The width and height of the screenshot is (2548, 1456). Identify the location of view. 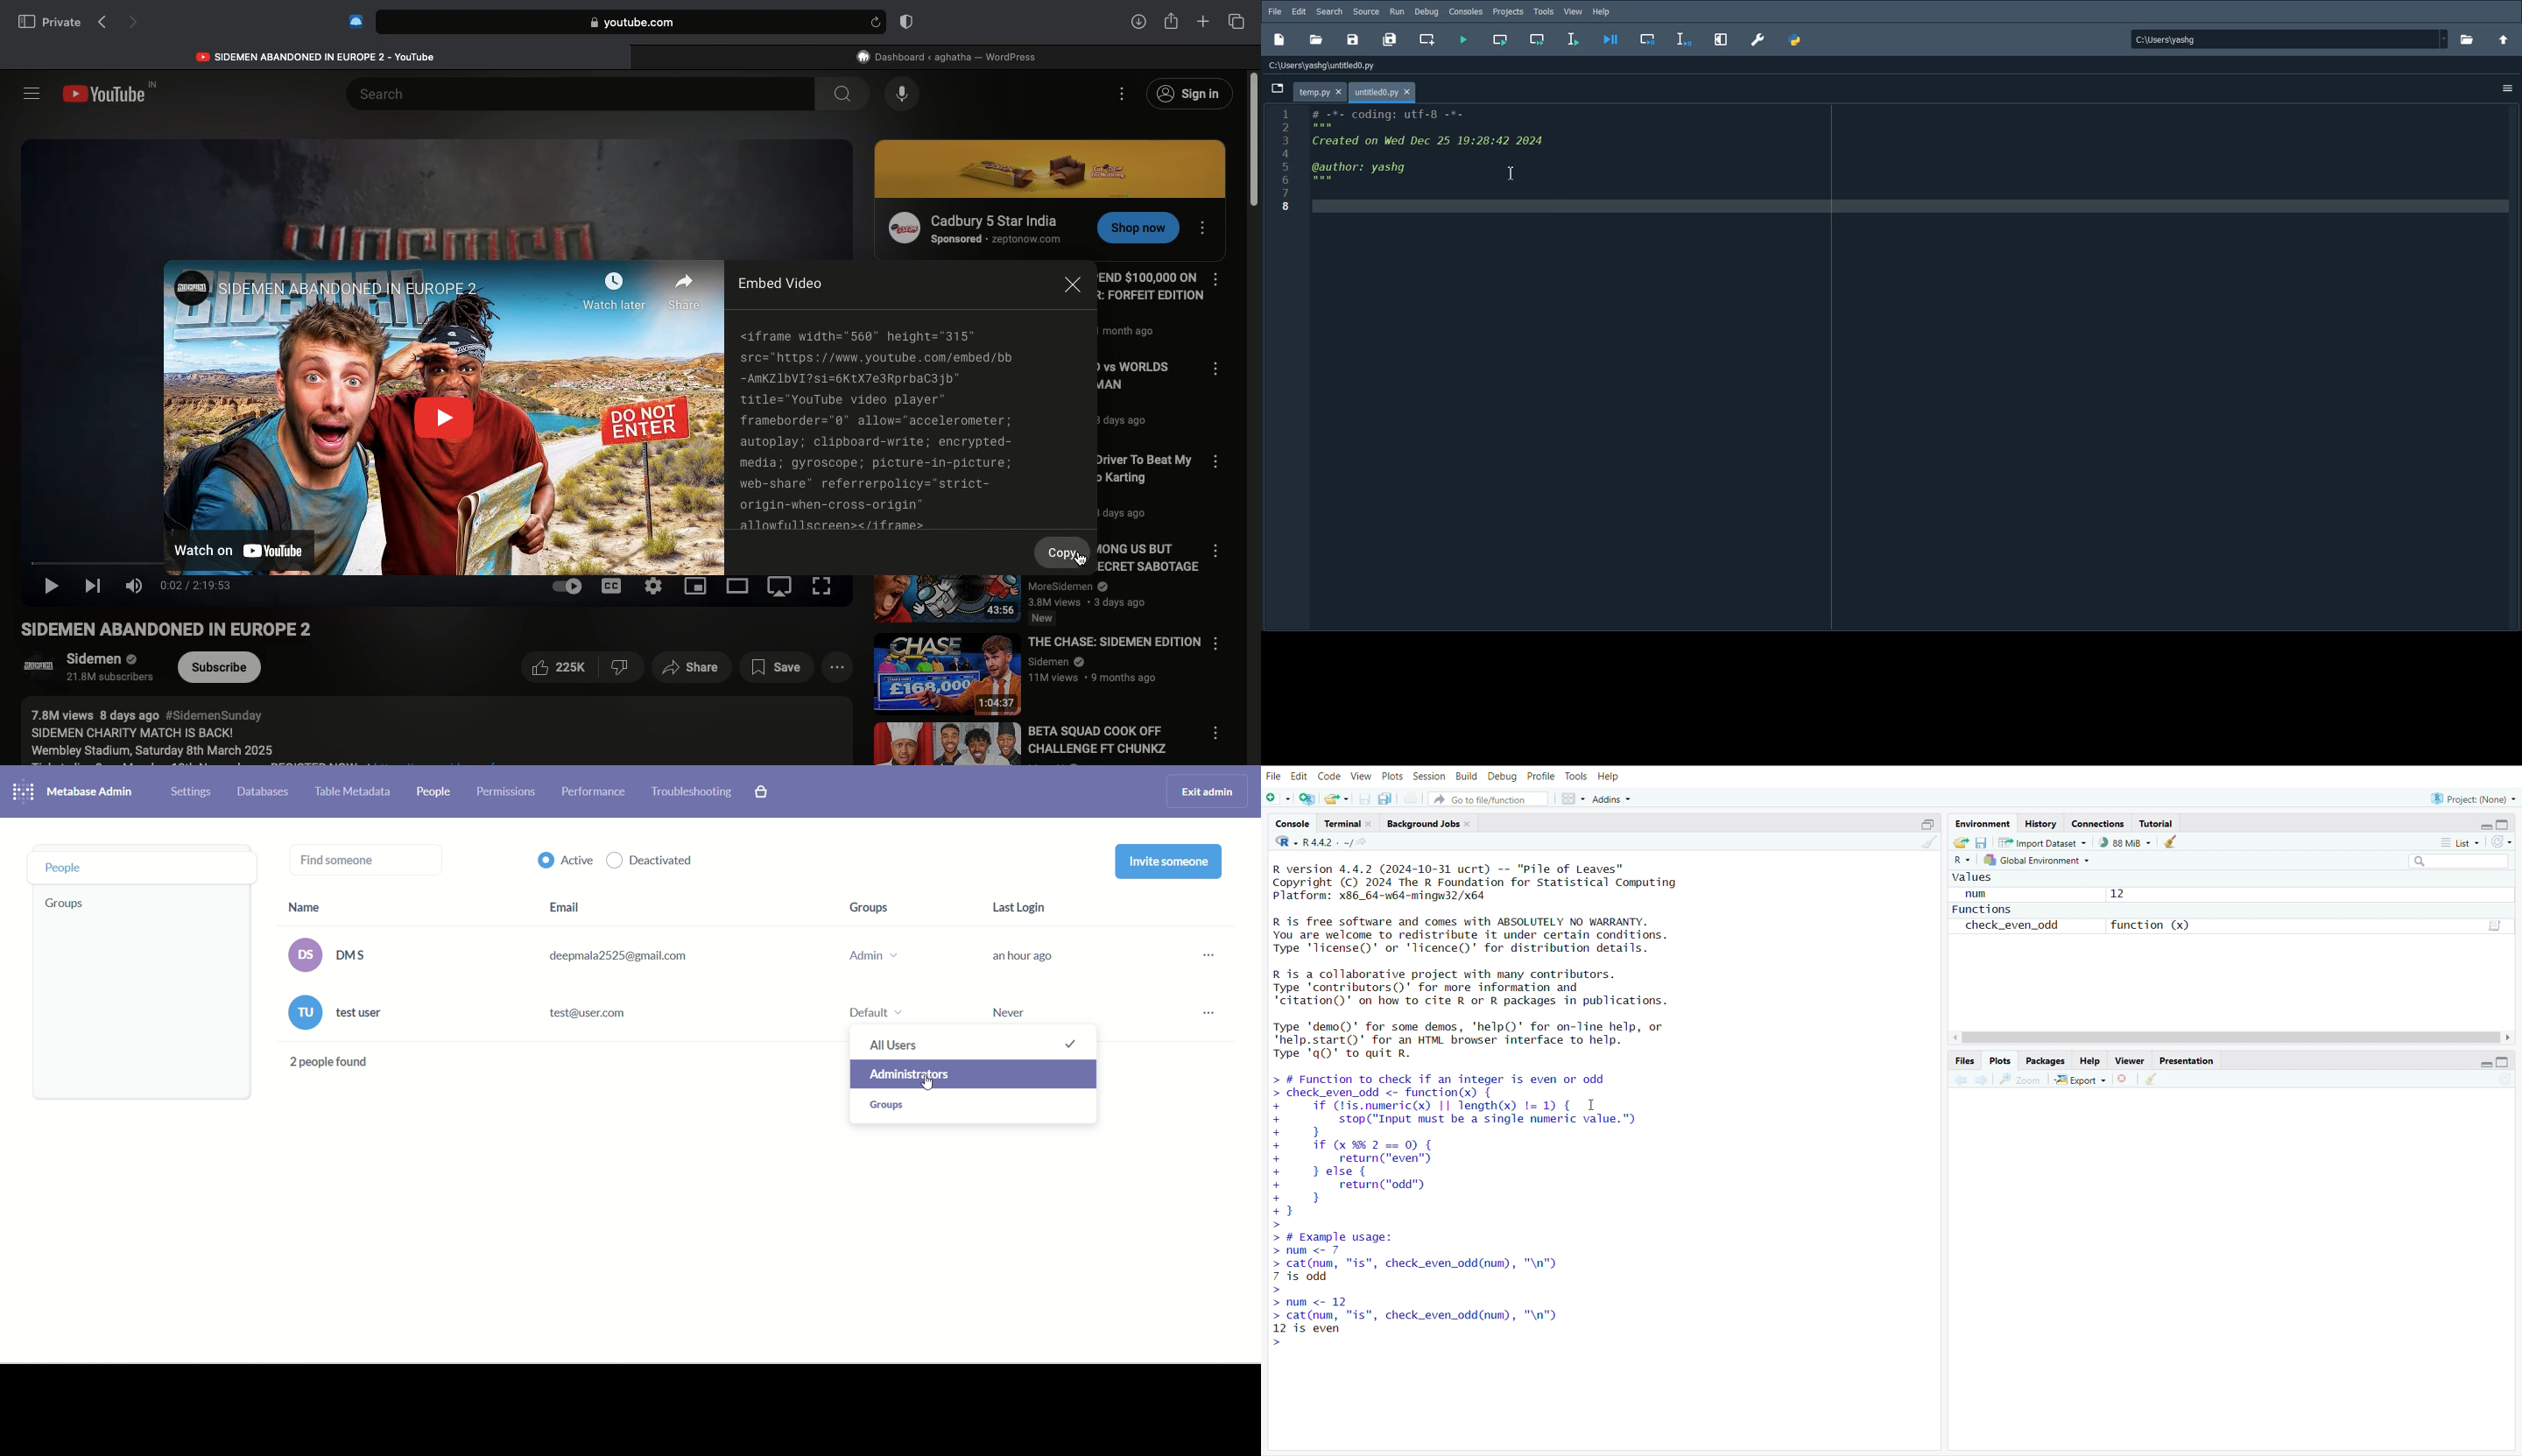
(1361, 777).